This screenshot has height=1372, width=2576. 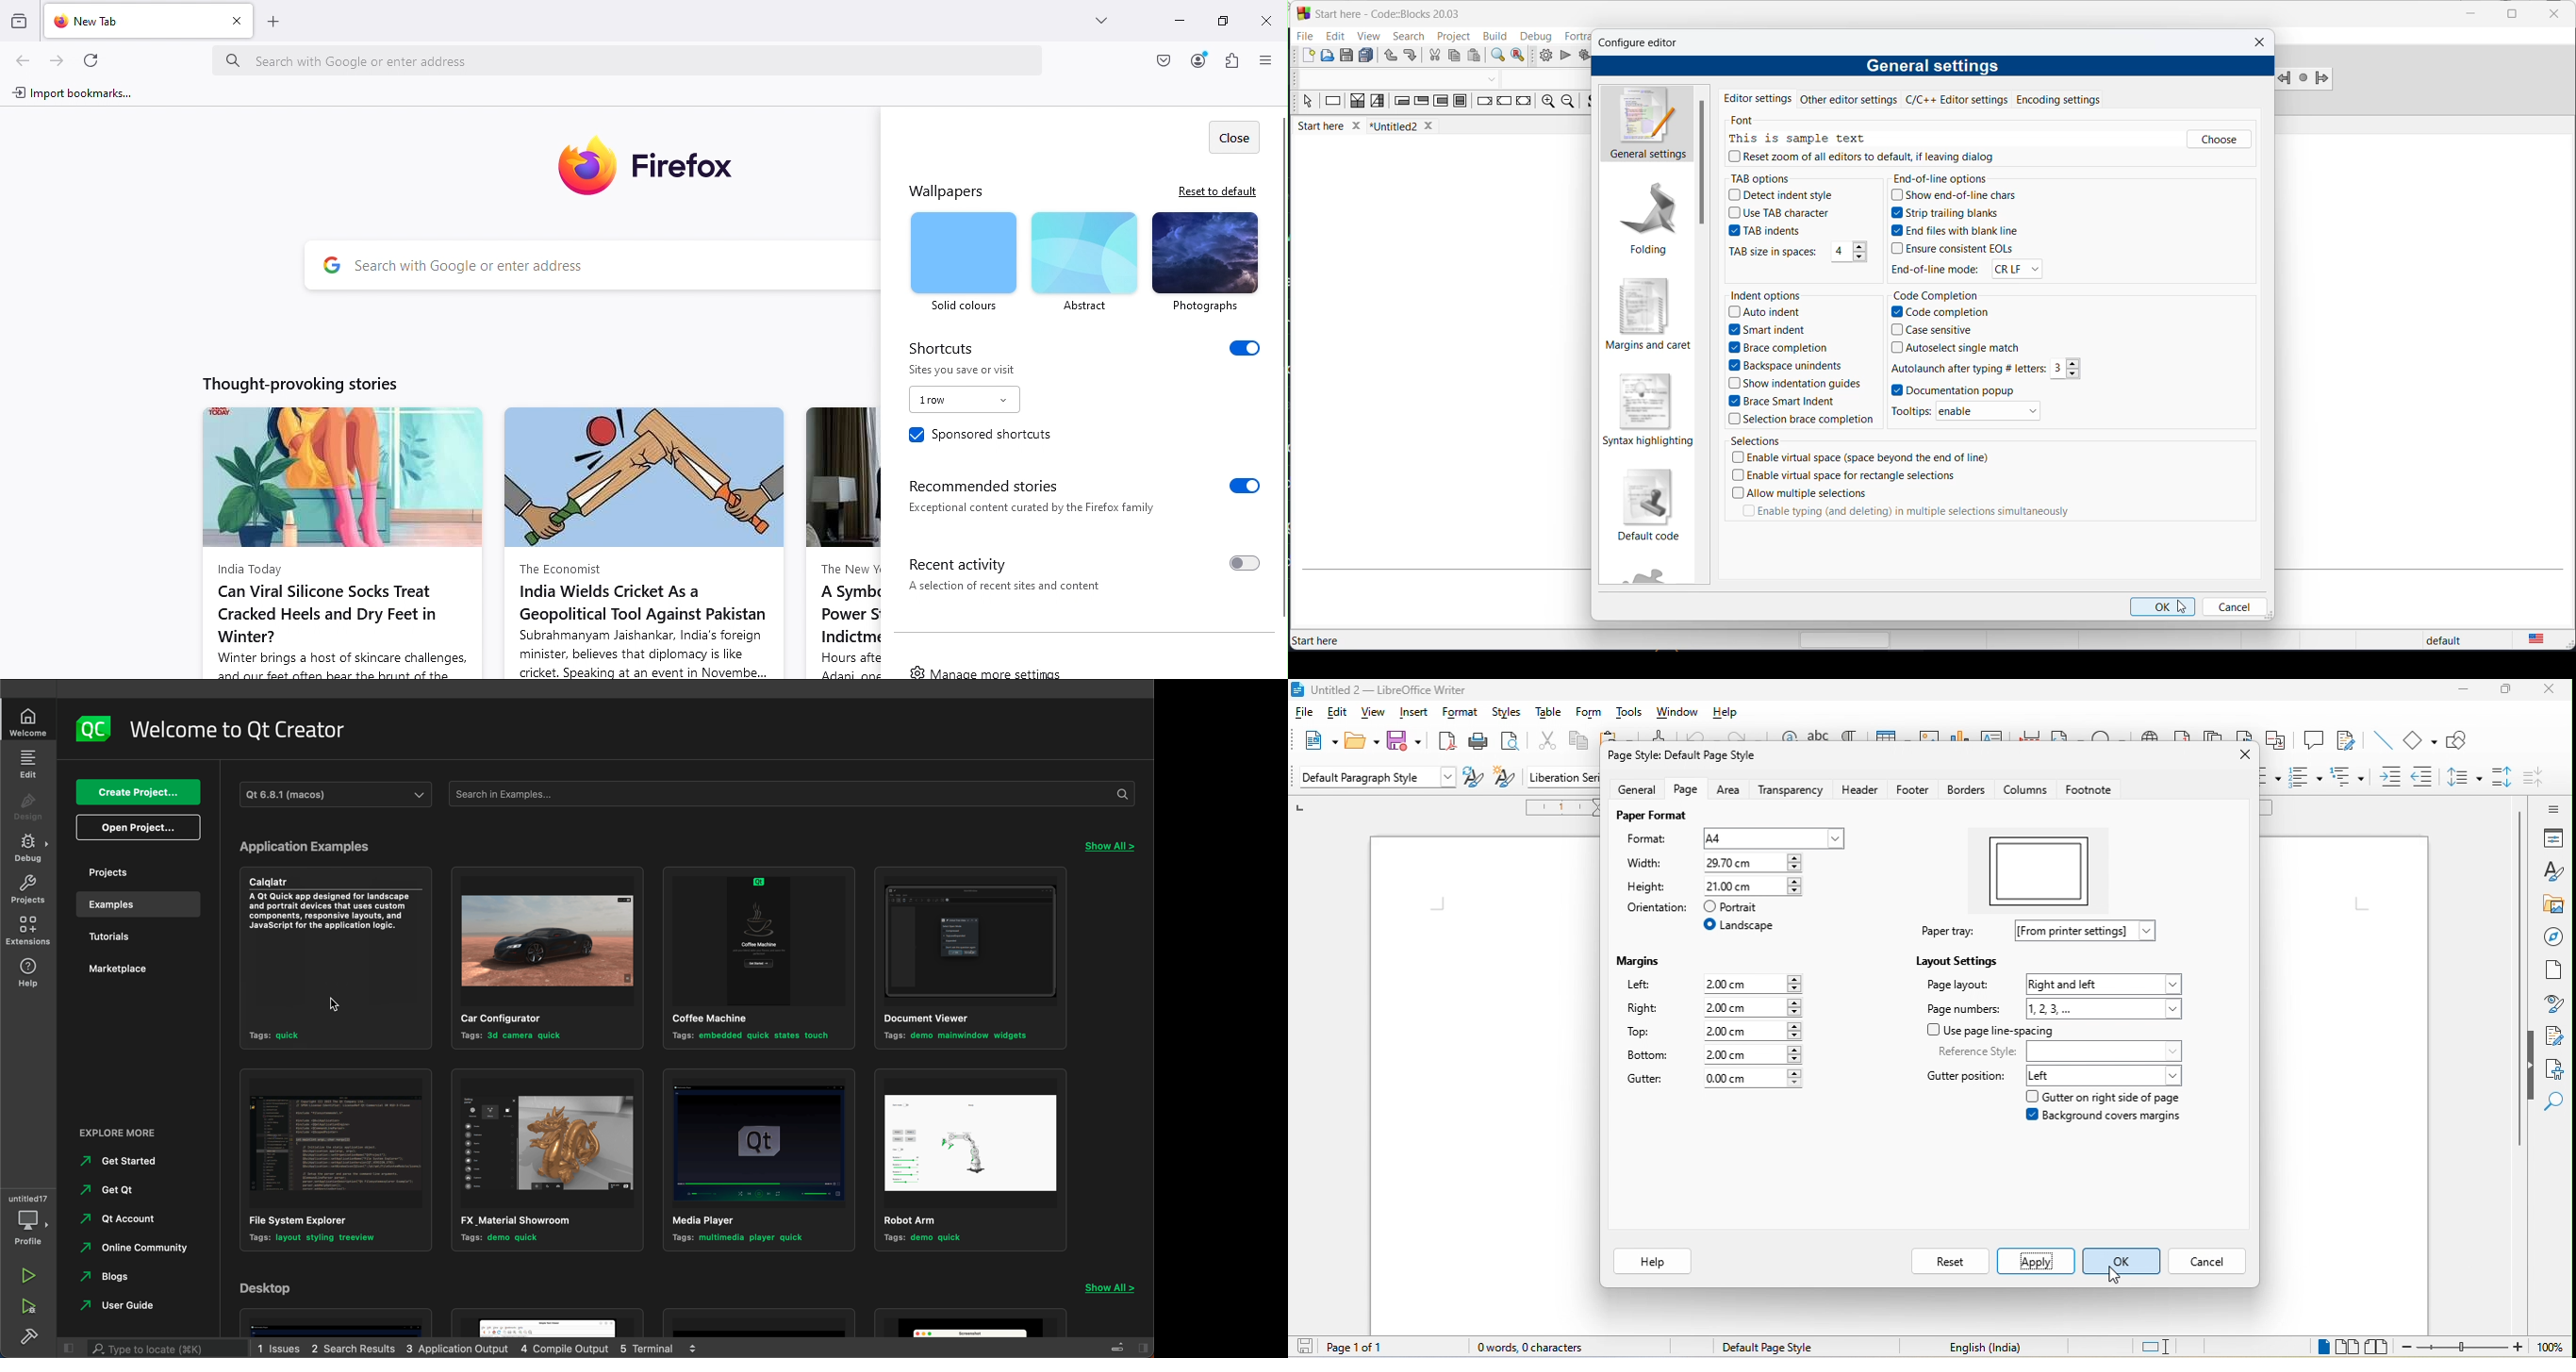 I want to click on show end-of-line chars checkbox, so click(x=1955, y=196).